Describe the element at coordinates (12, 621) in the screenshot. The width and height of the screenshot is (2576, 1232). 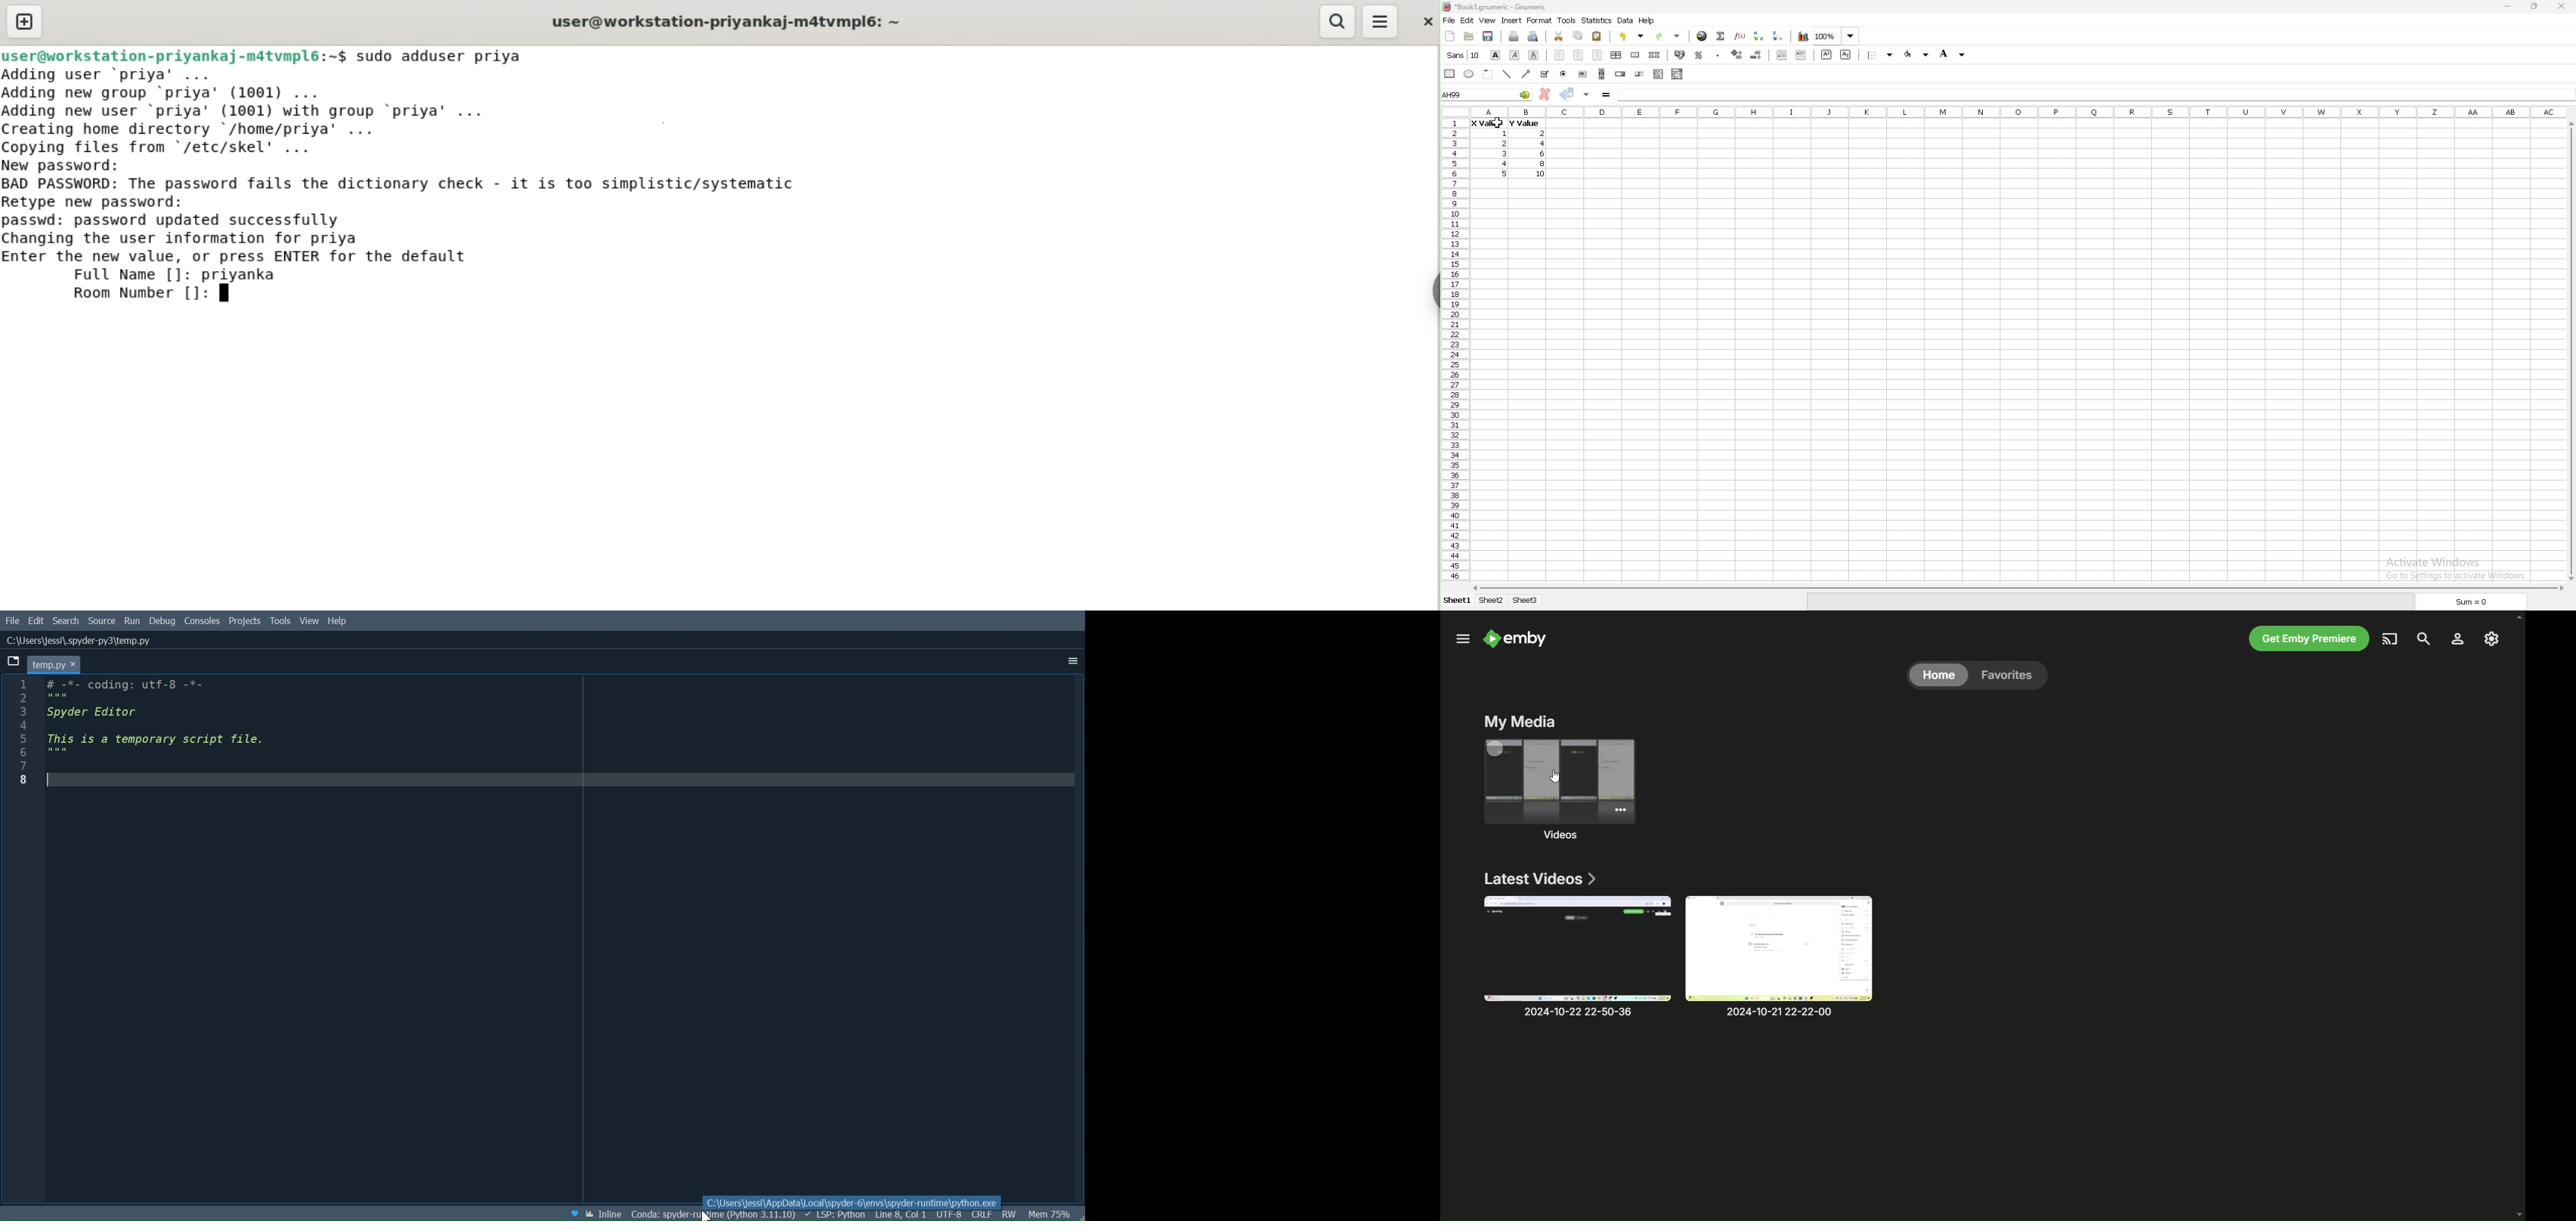
I see `File` at that location.